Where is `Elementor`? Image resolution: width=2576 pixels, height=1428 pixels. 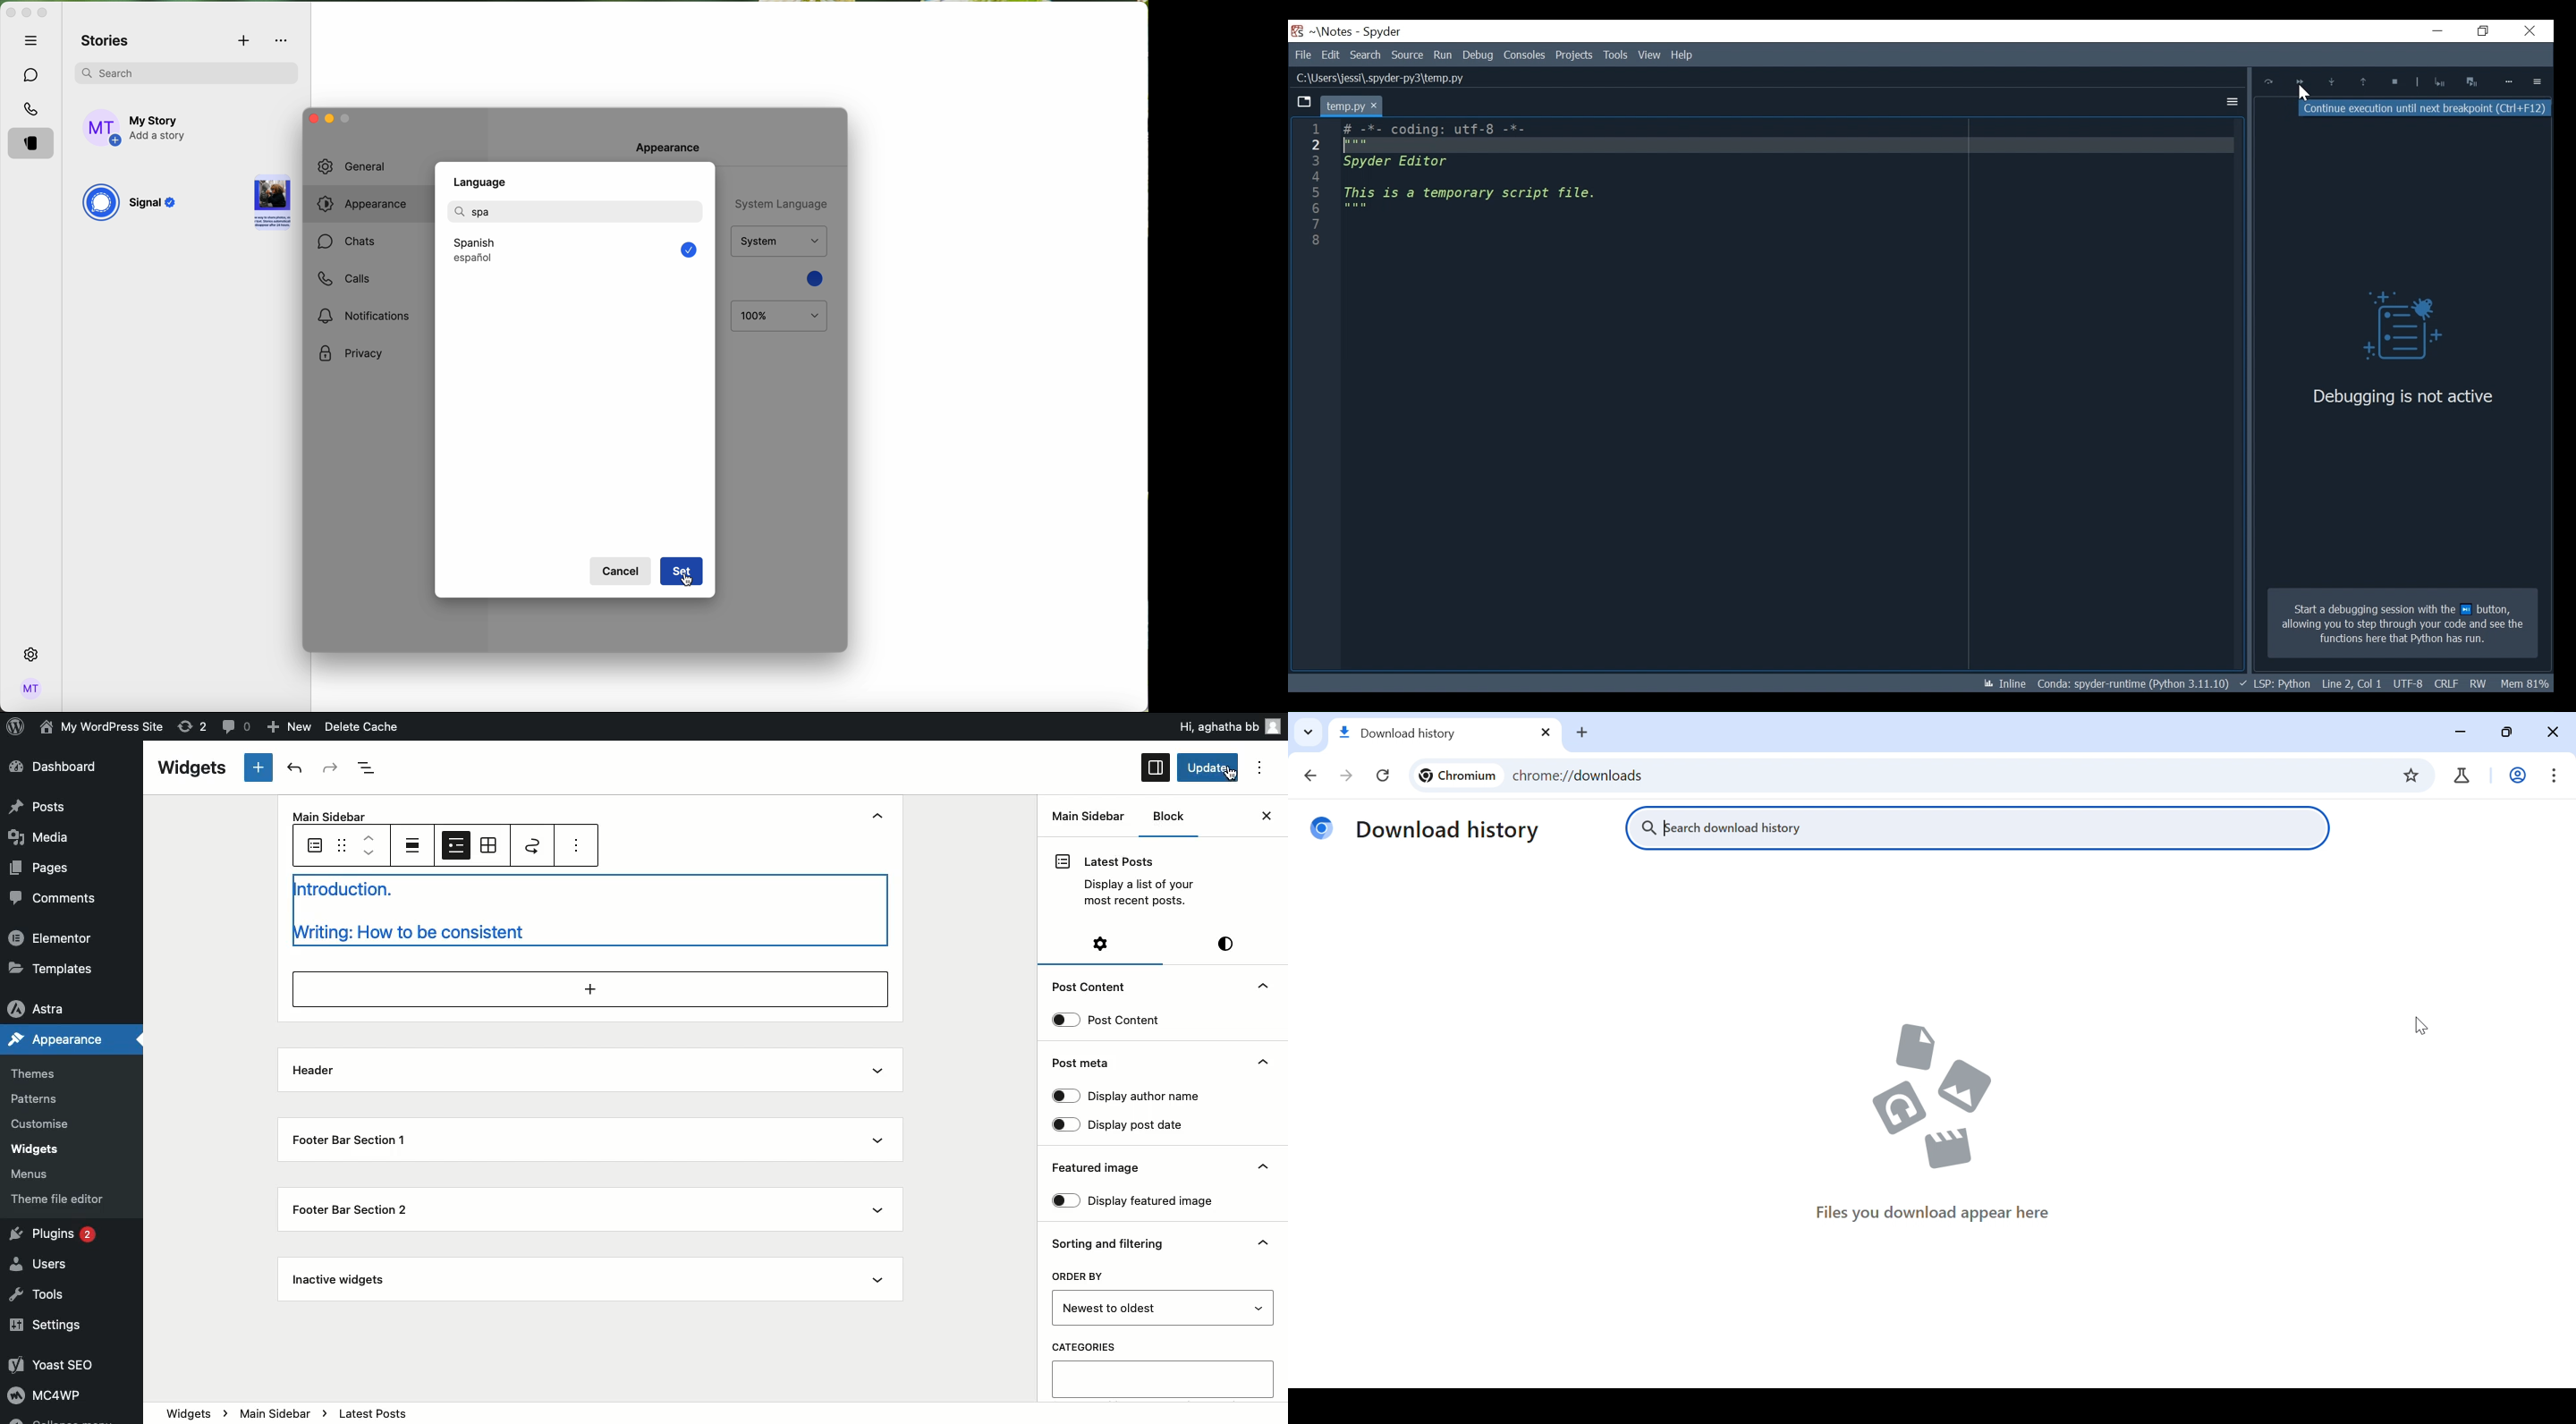
Elementor is located at coordinates (52, 936).